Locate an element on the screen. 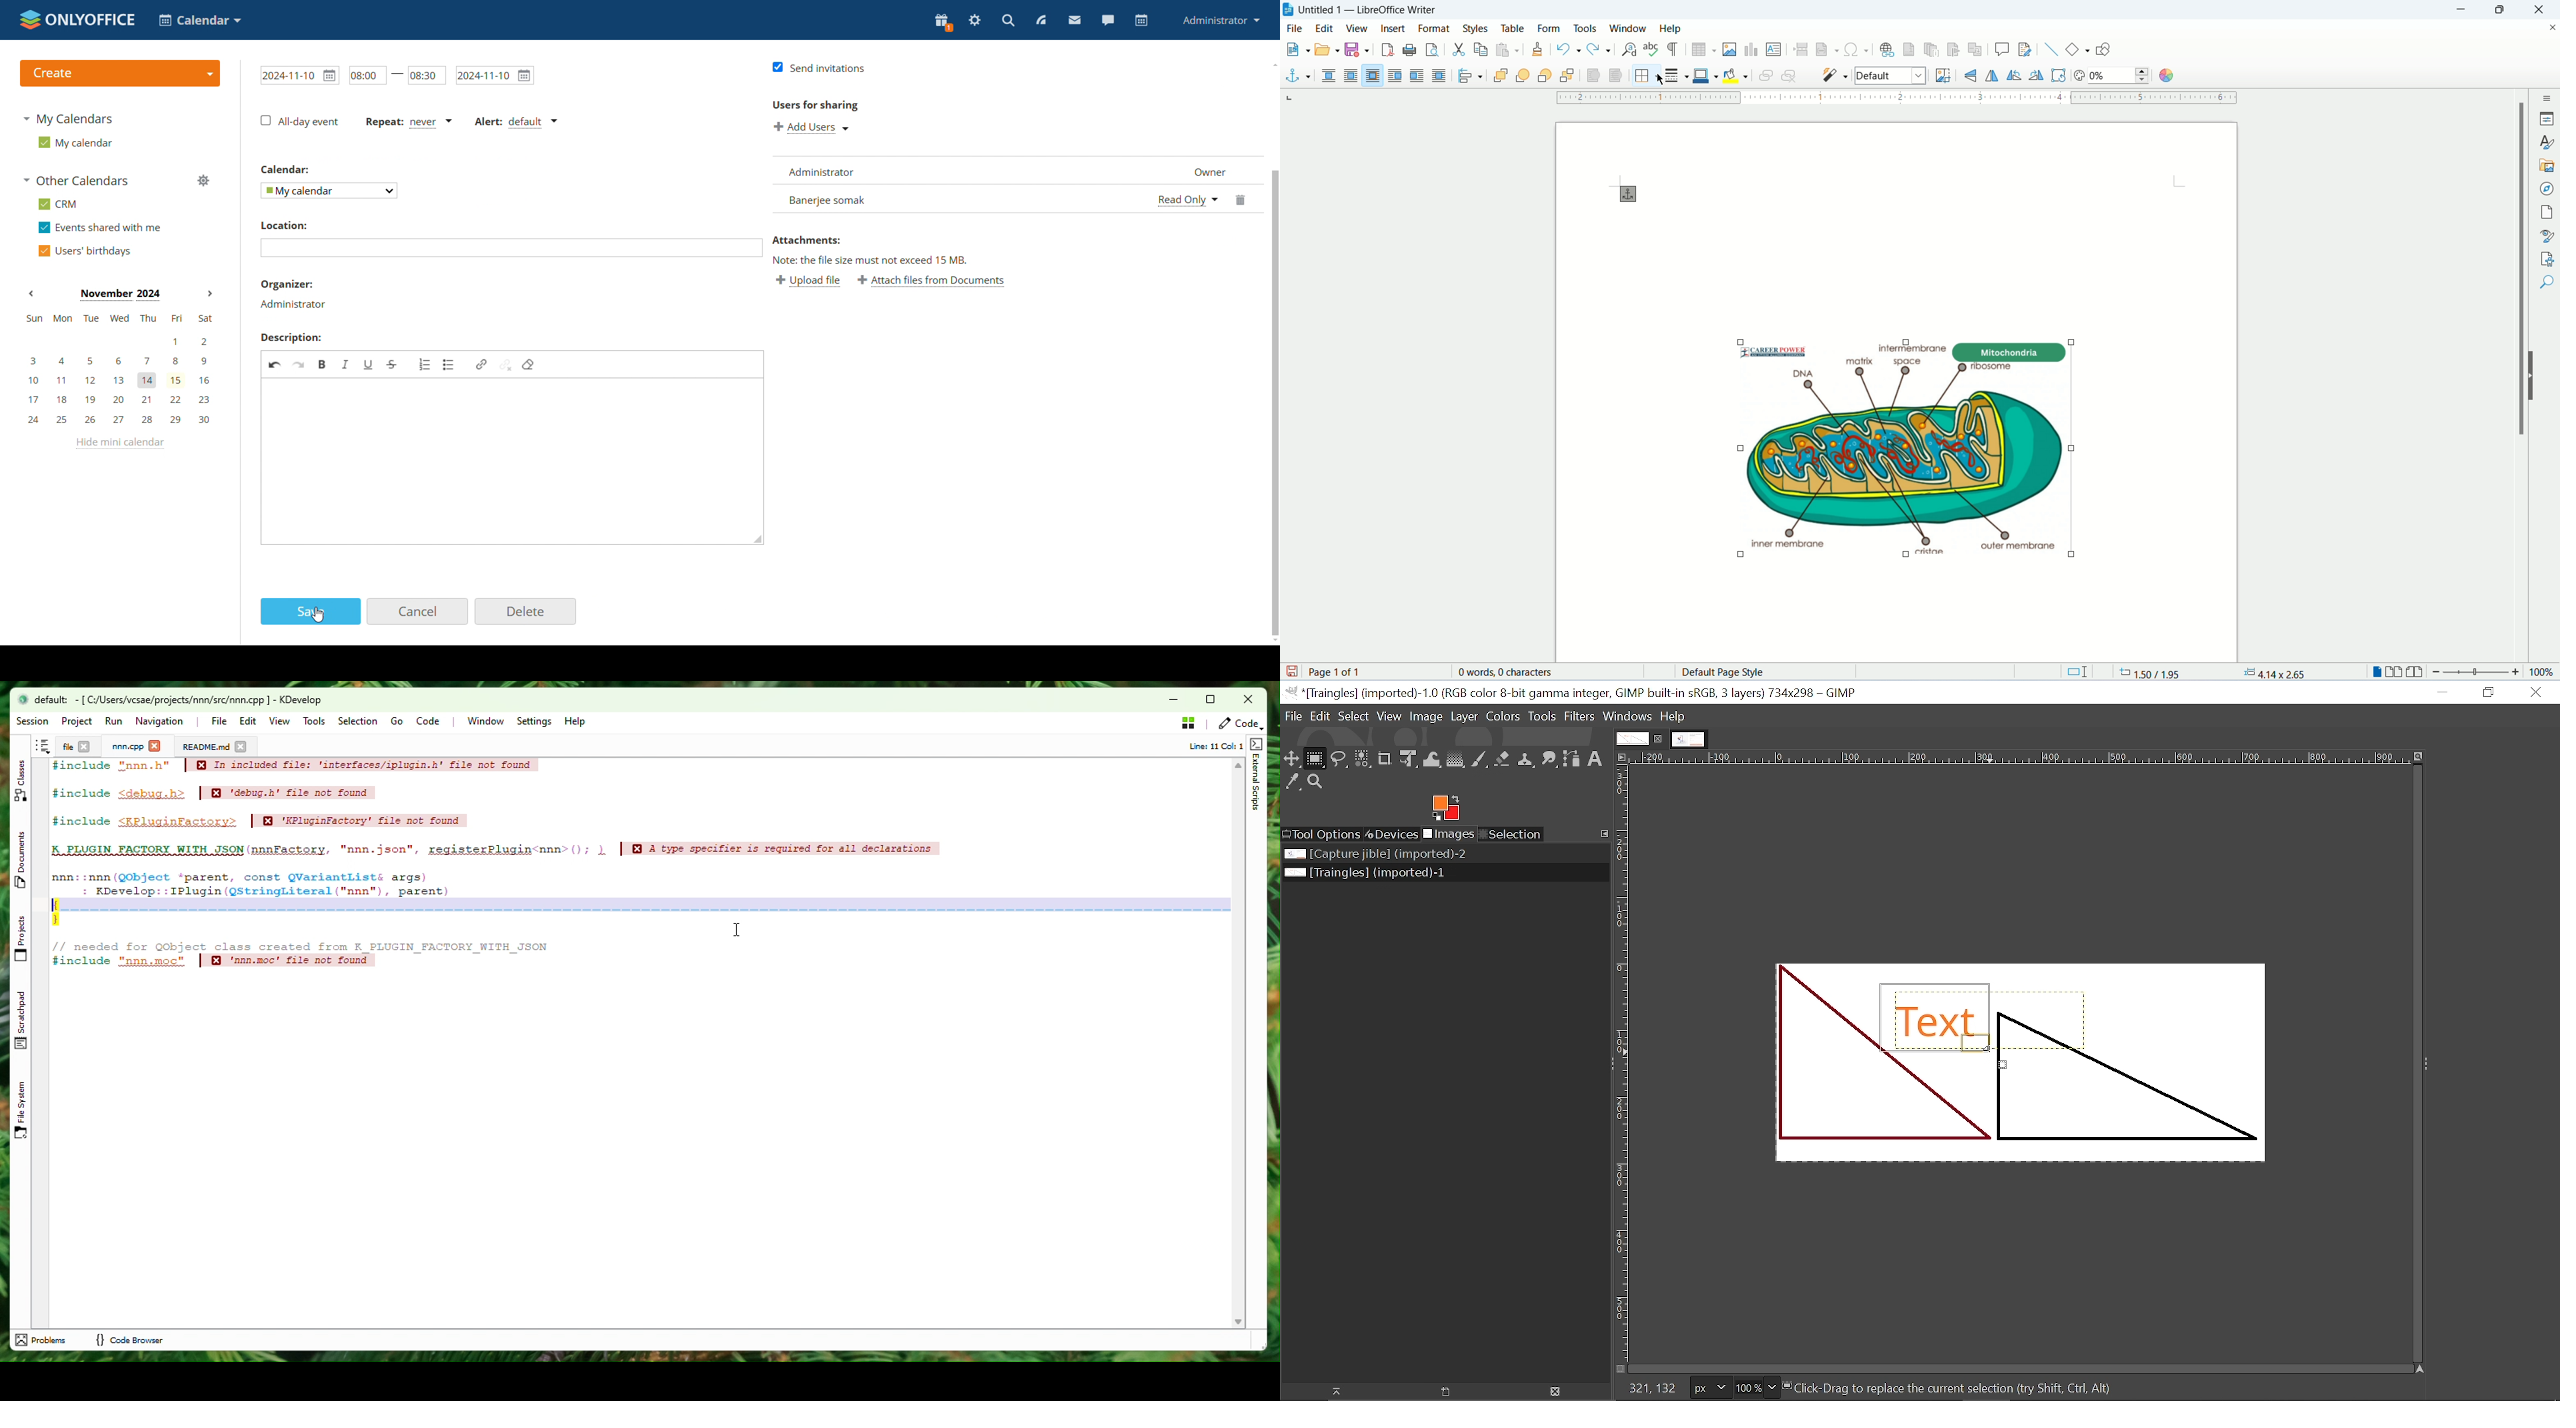  close tab is located at coordinates (85, 747).